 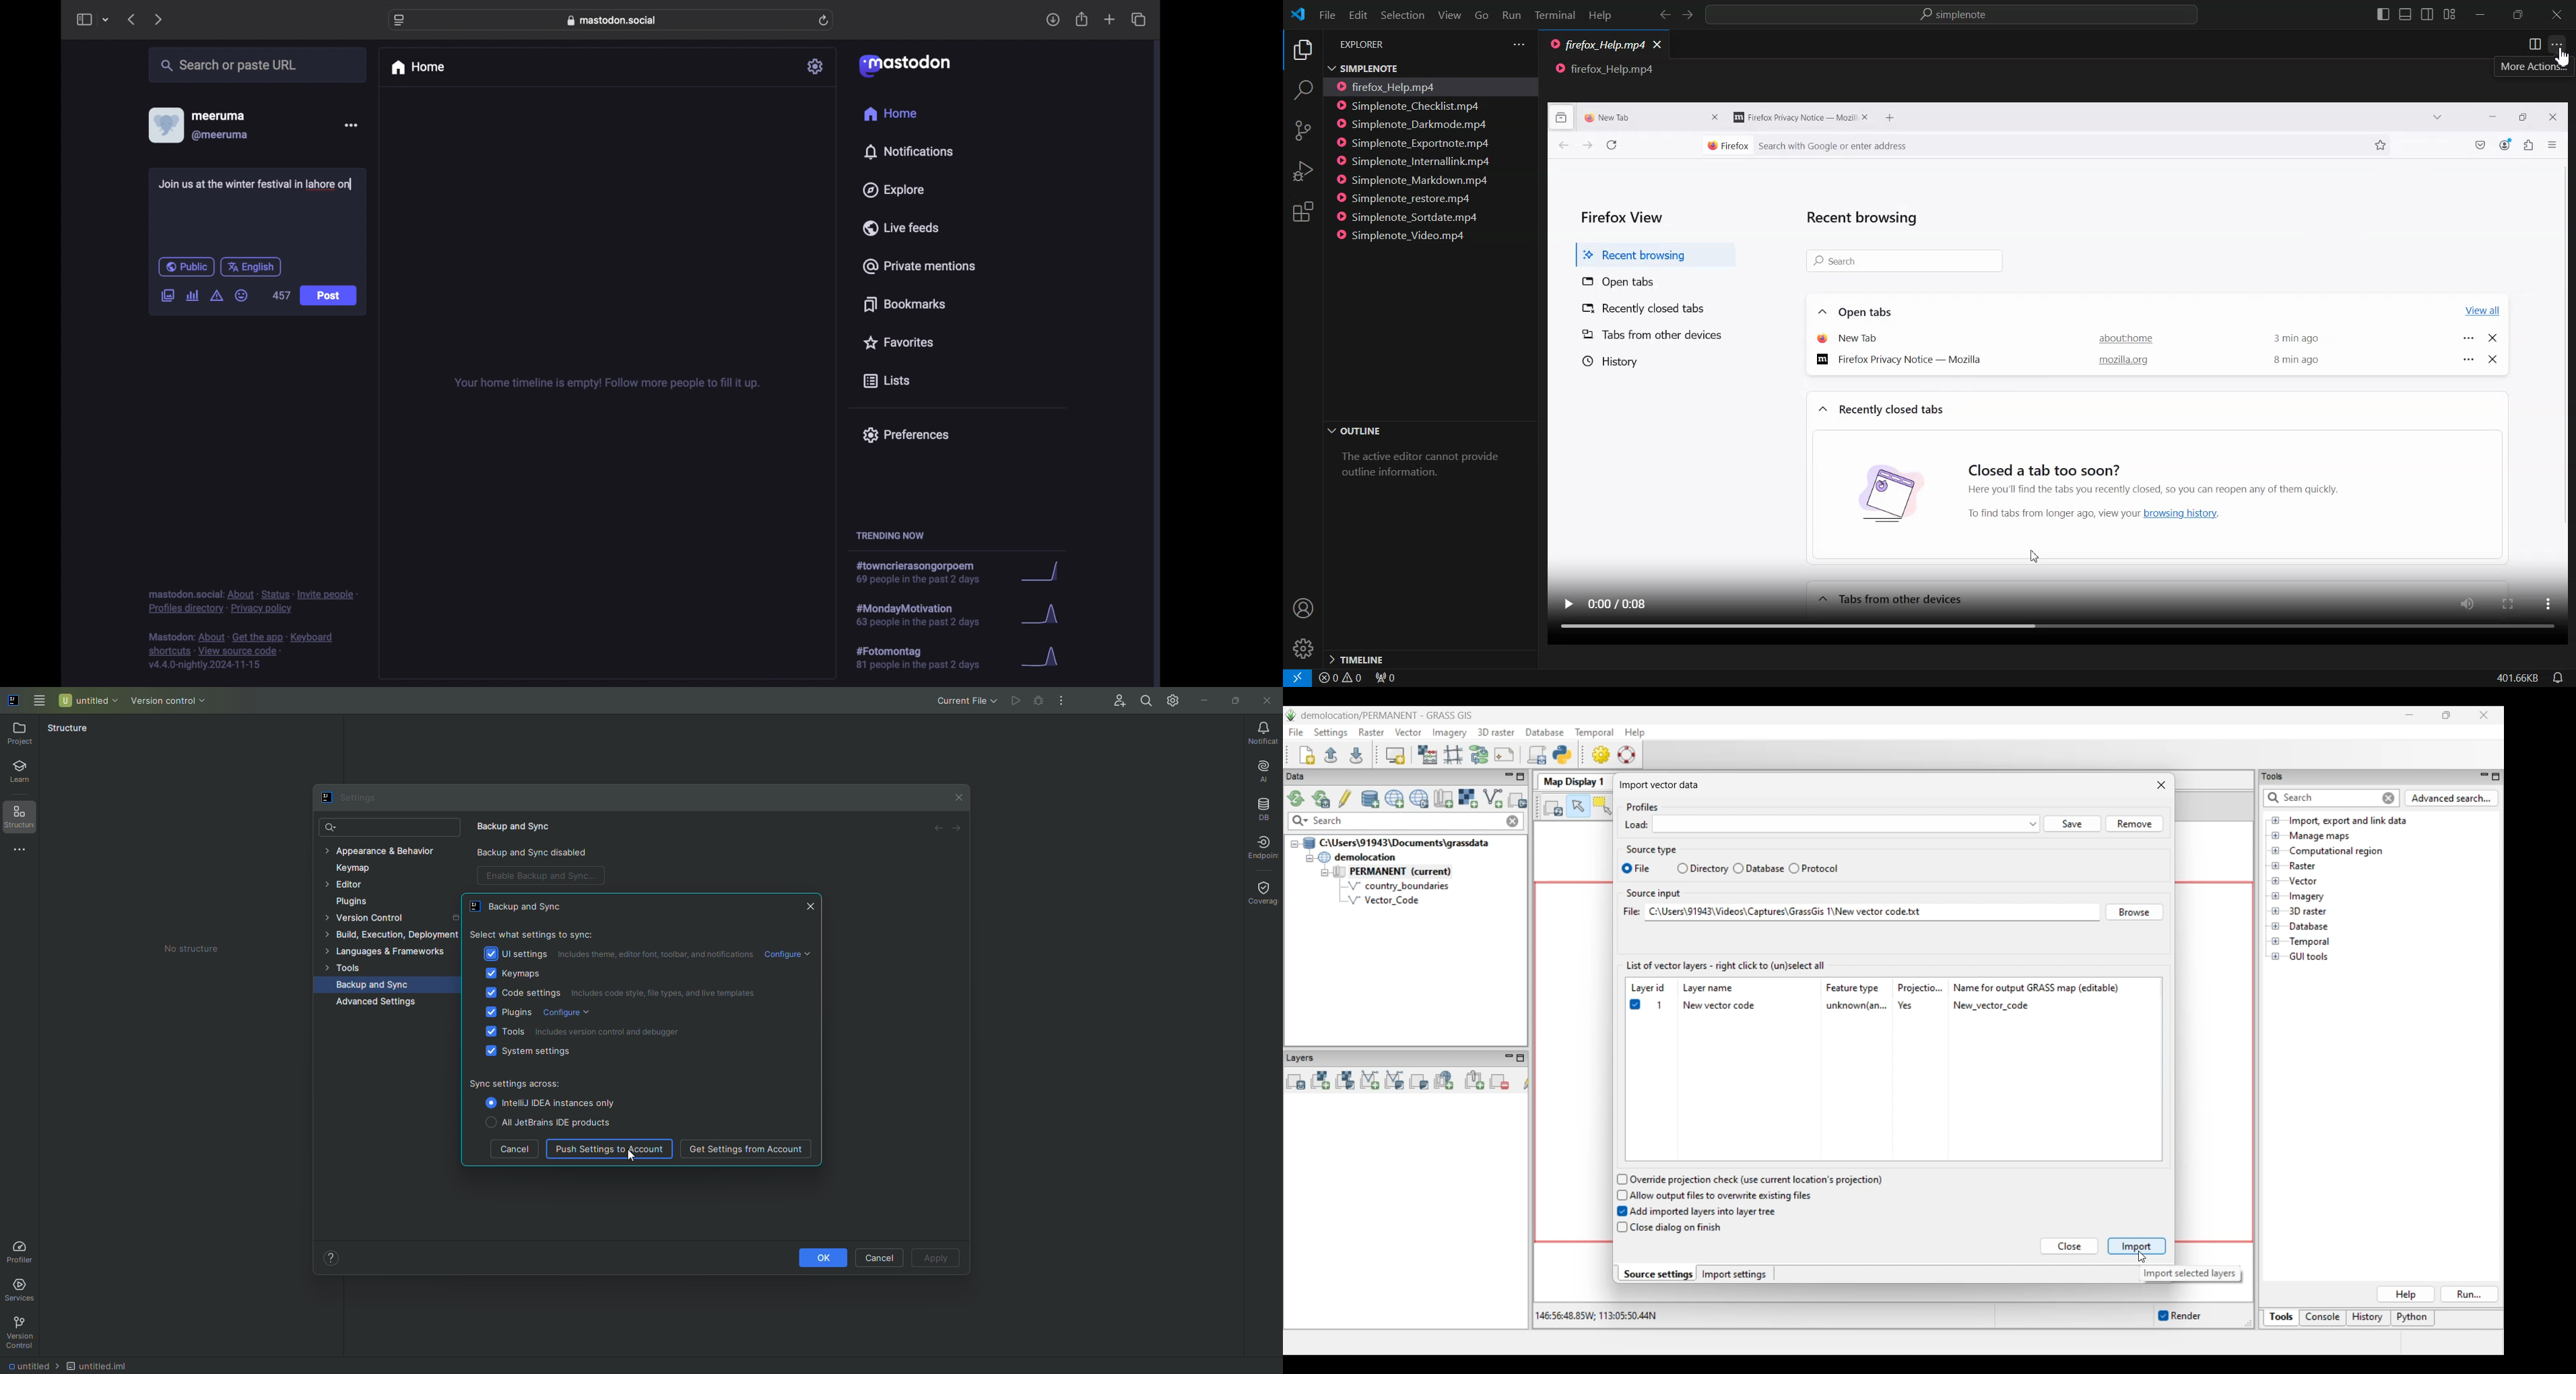 I want to click on Minimize, so click(x=1203, y=699).